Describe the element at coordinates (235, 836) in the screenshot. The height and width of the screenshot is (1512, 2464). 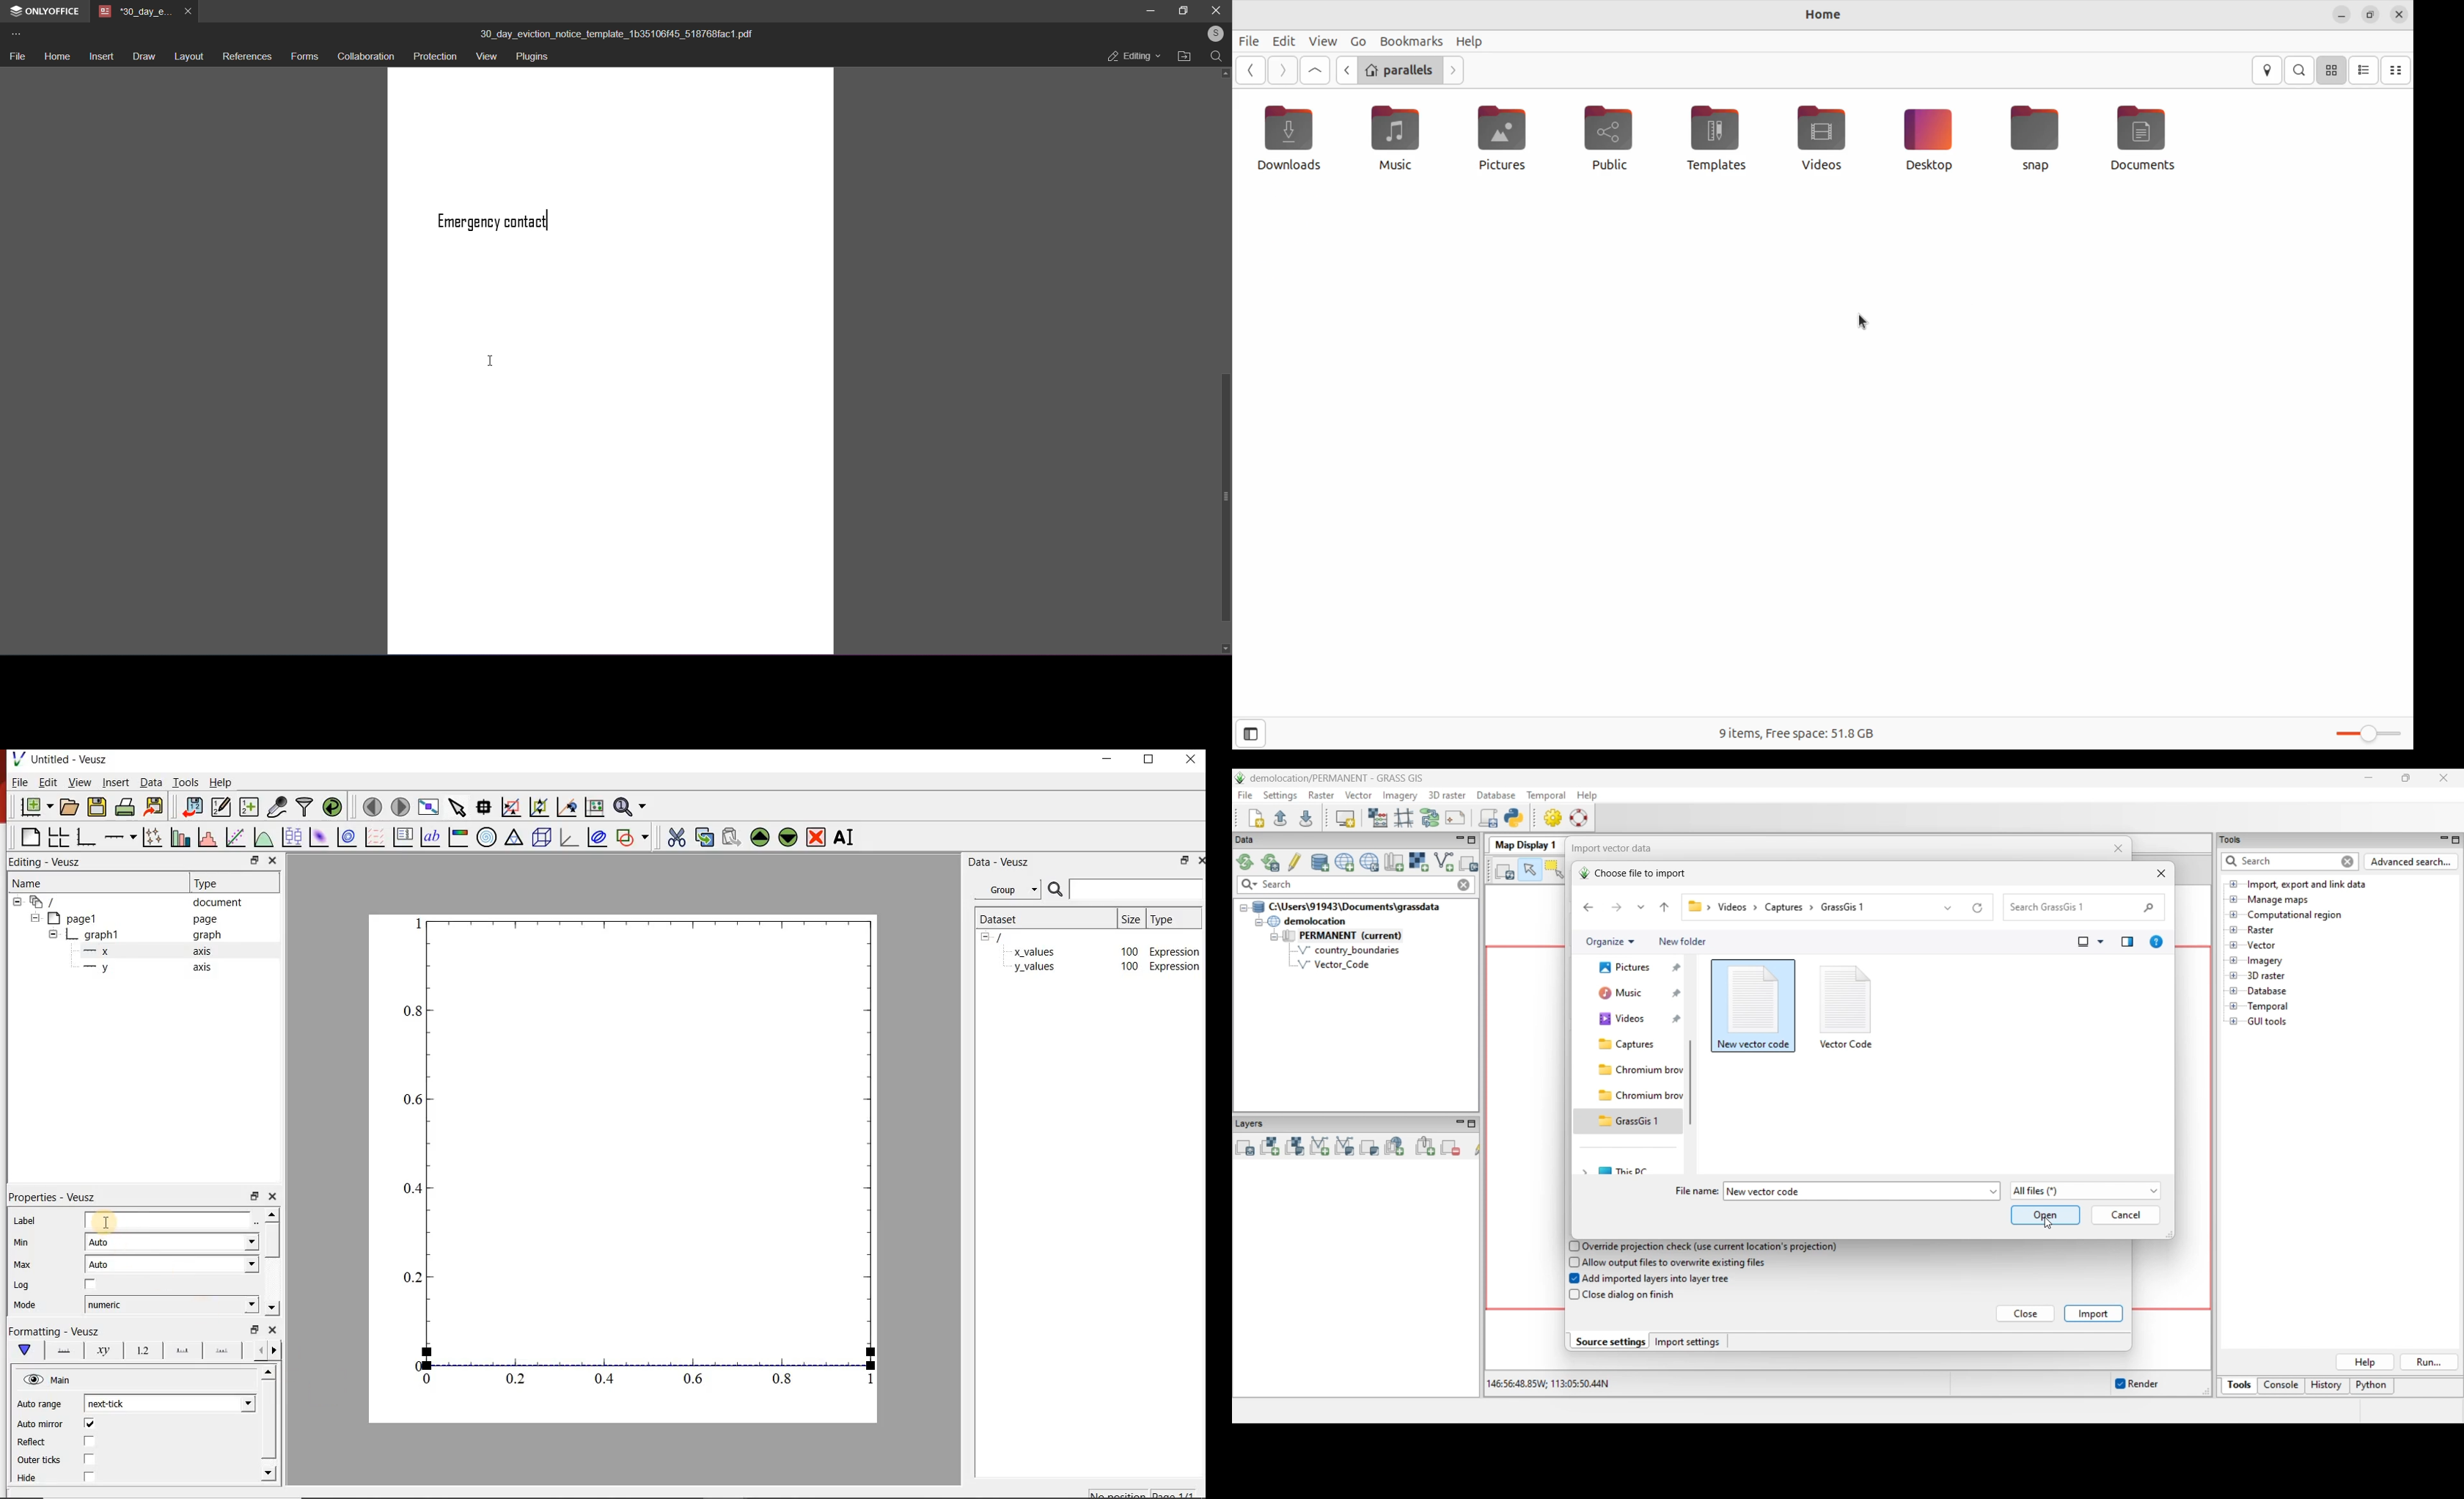
I see `fit a function to a data` at that location.